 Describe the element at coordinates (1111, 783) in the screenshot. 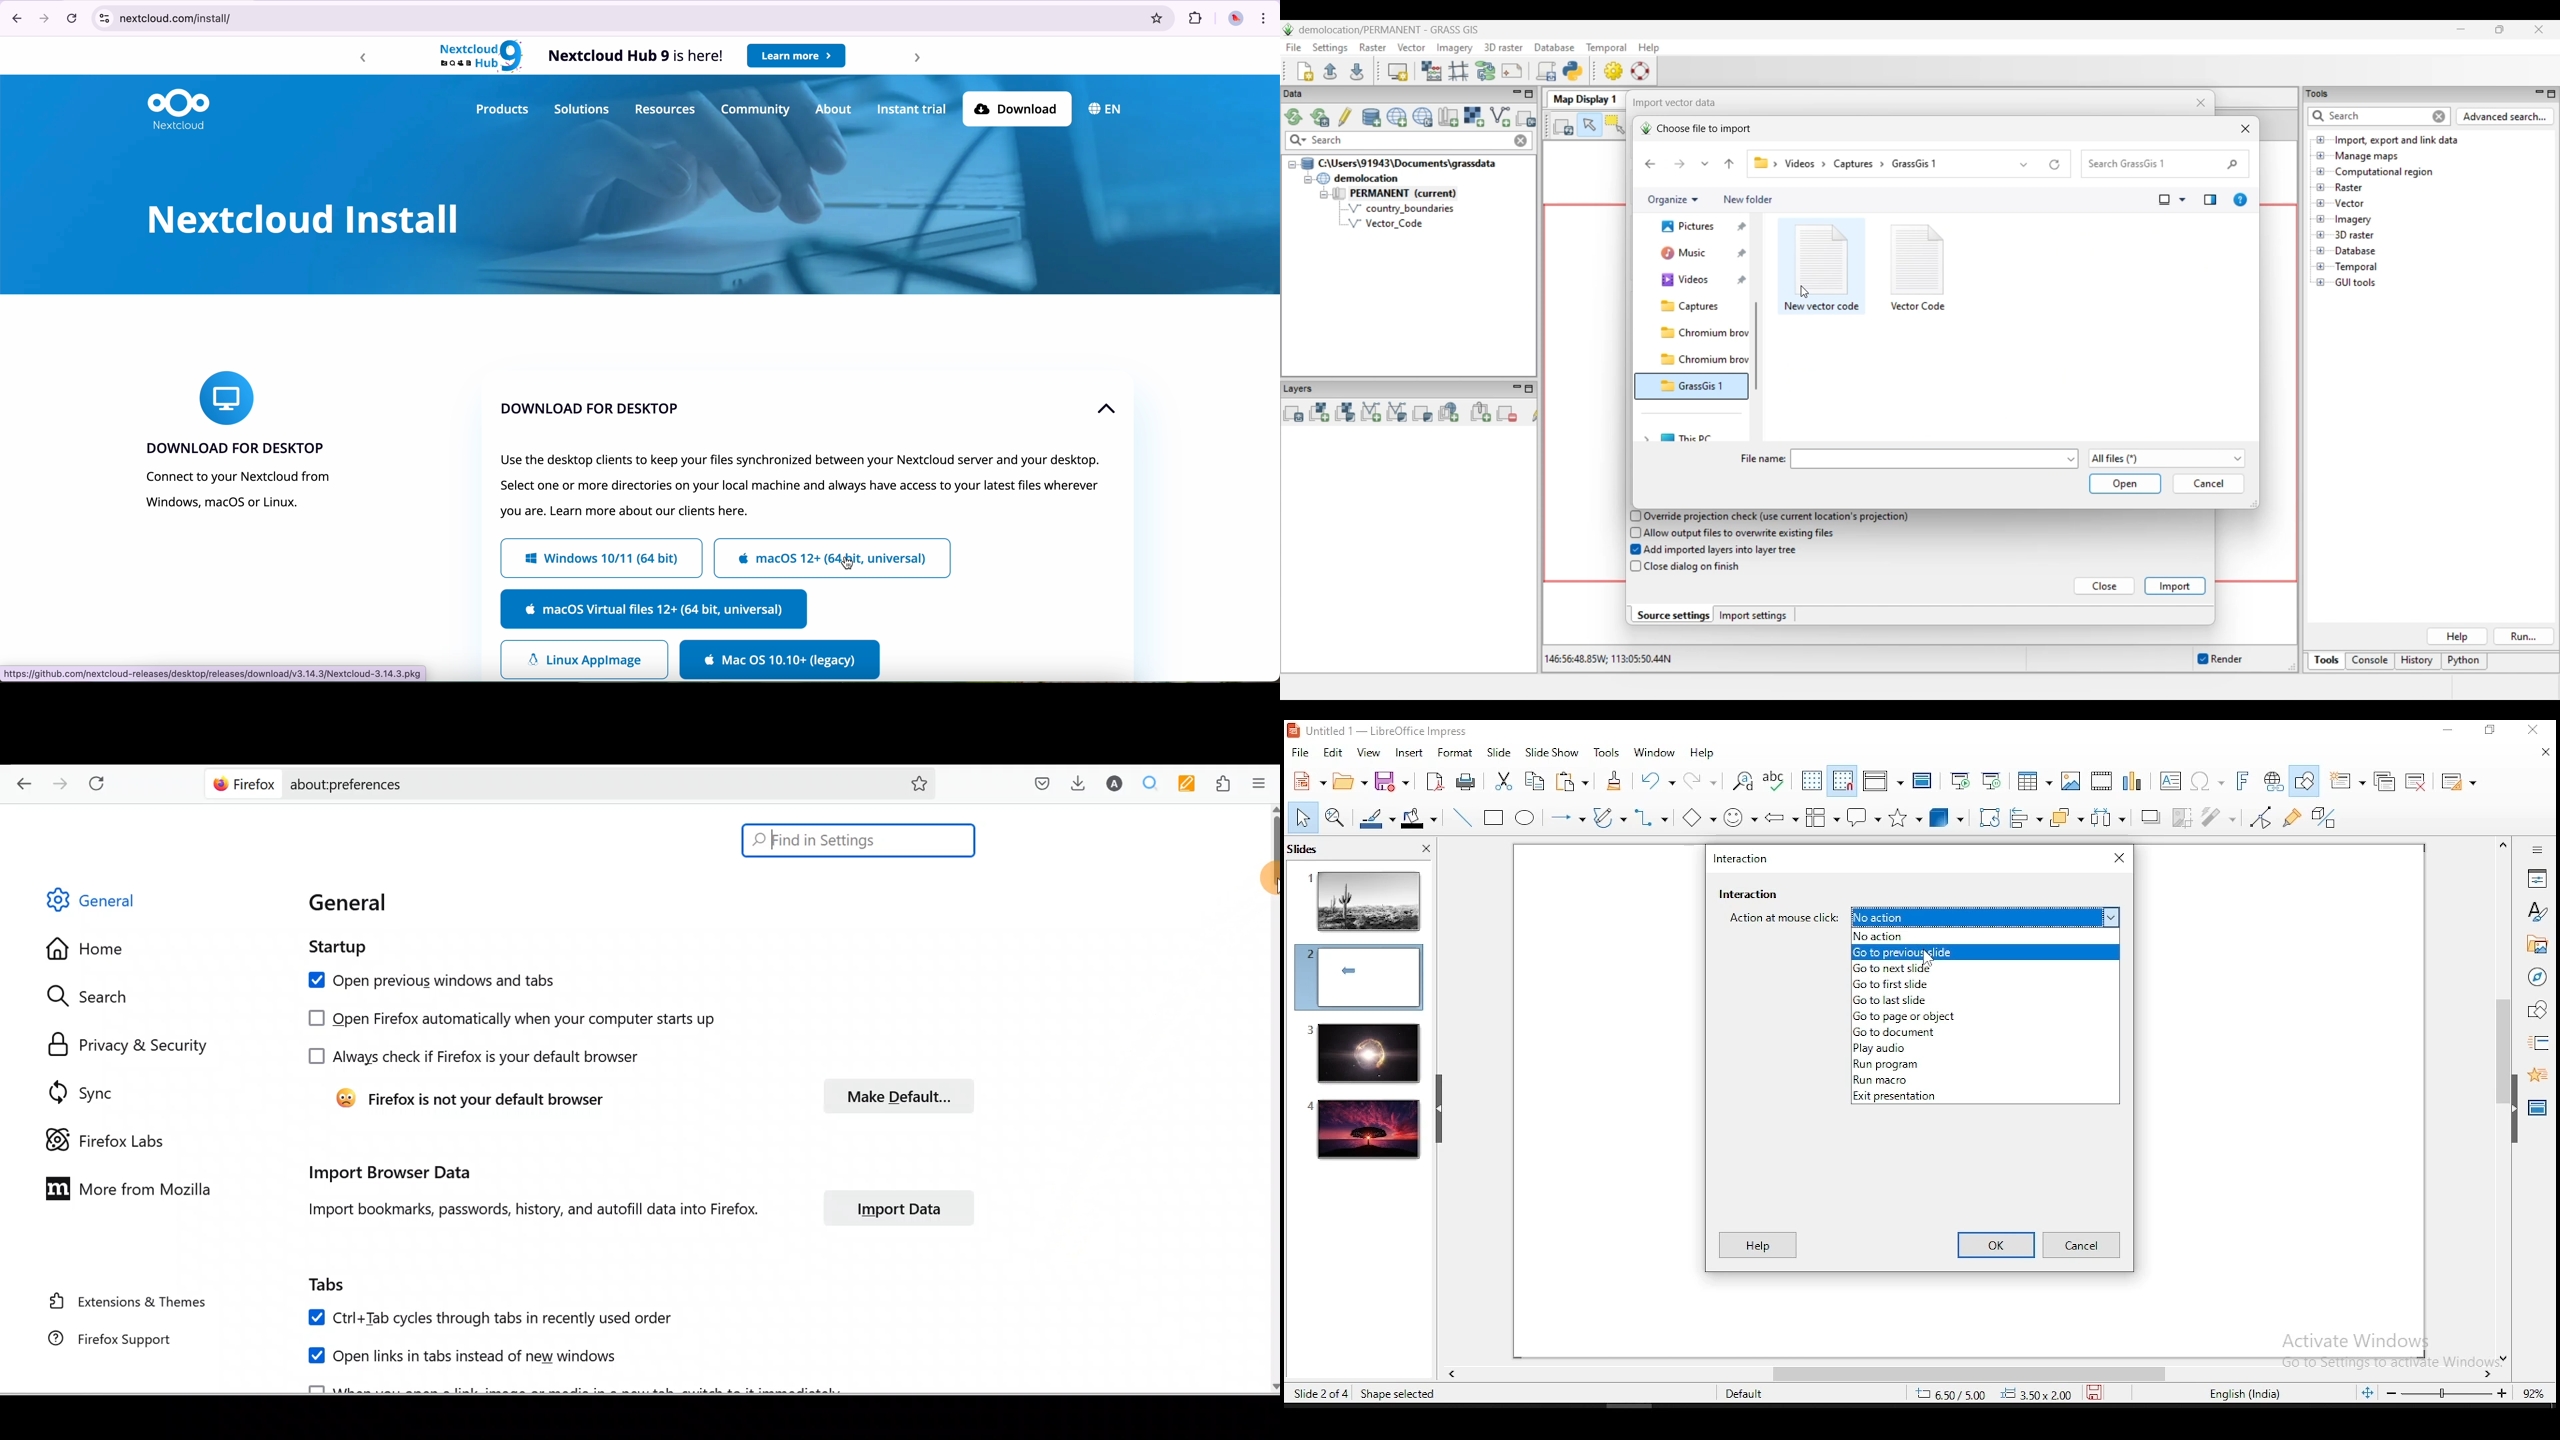

I see `Account` at that location.